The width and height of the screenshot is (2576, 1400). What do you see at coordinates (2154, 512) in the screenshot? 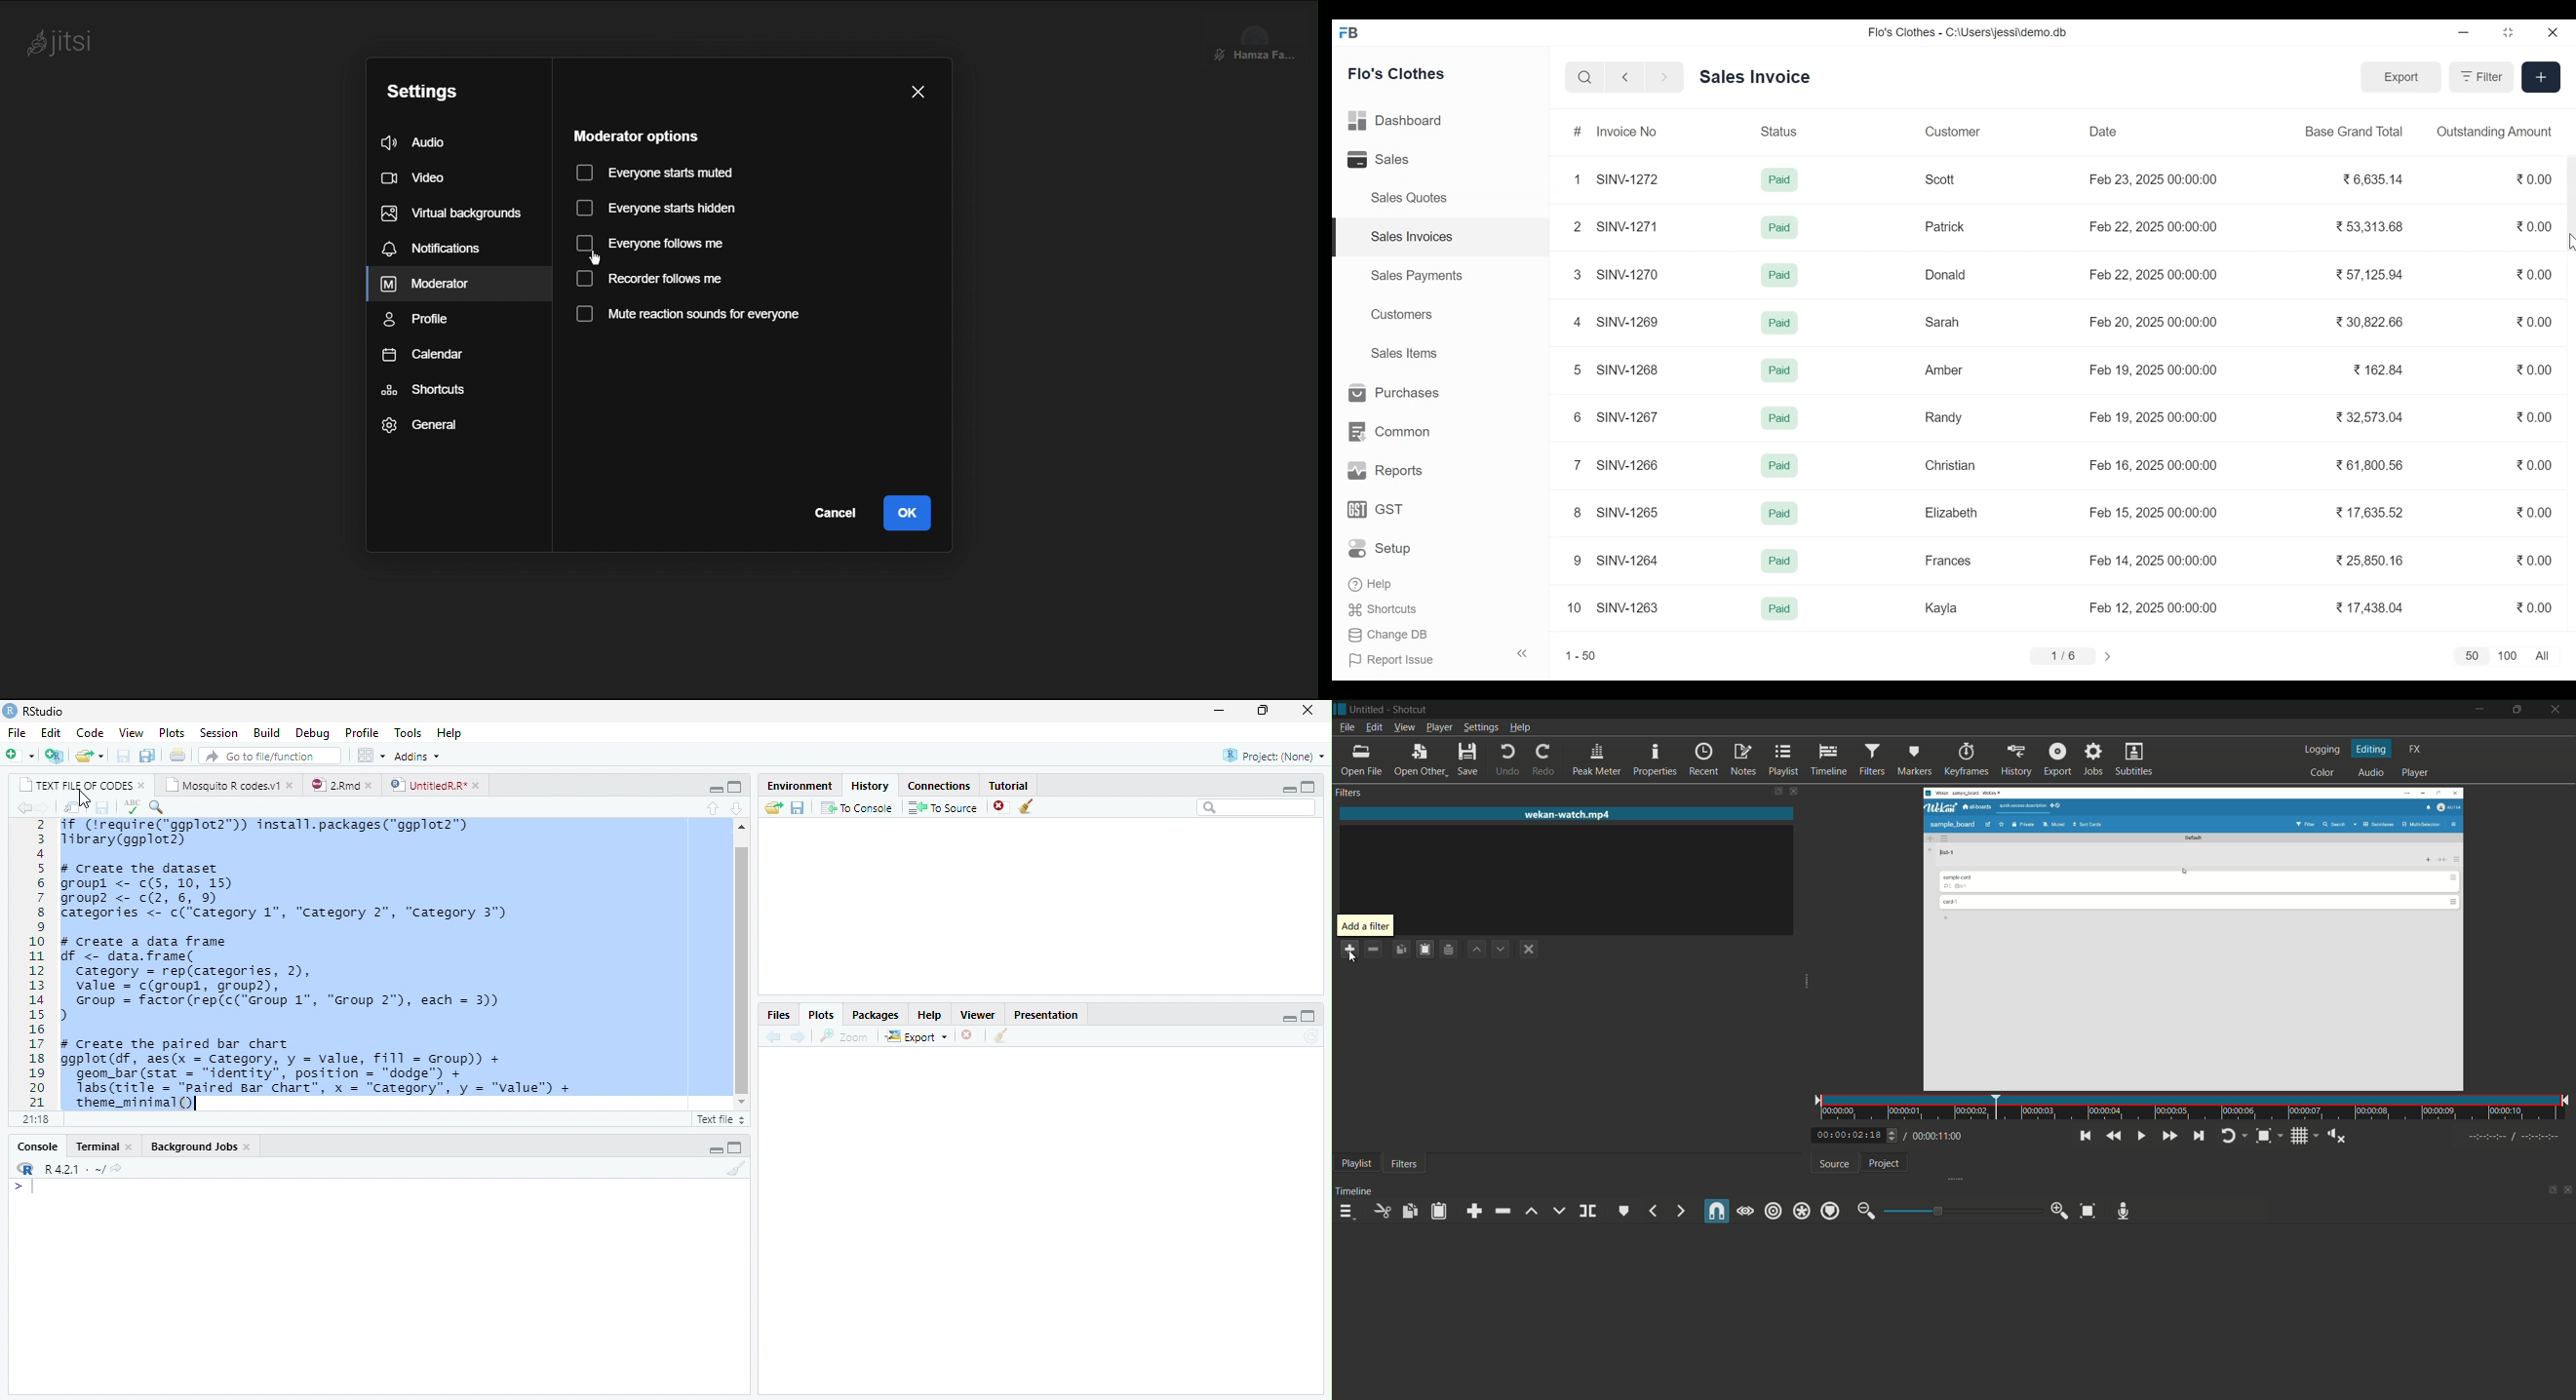
I see `Feb 15, 2025 00:00:00` at bounding box center [2154, 512].